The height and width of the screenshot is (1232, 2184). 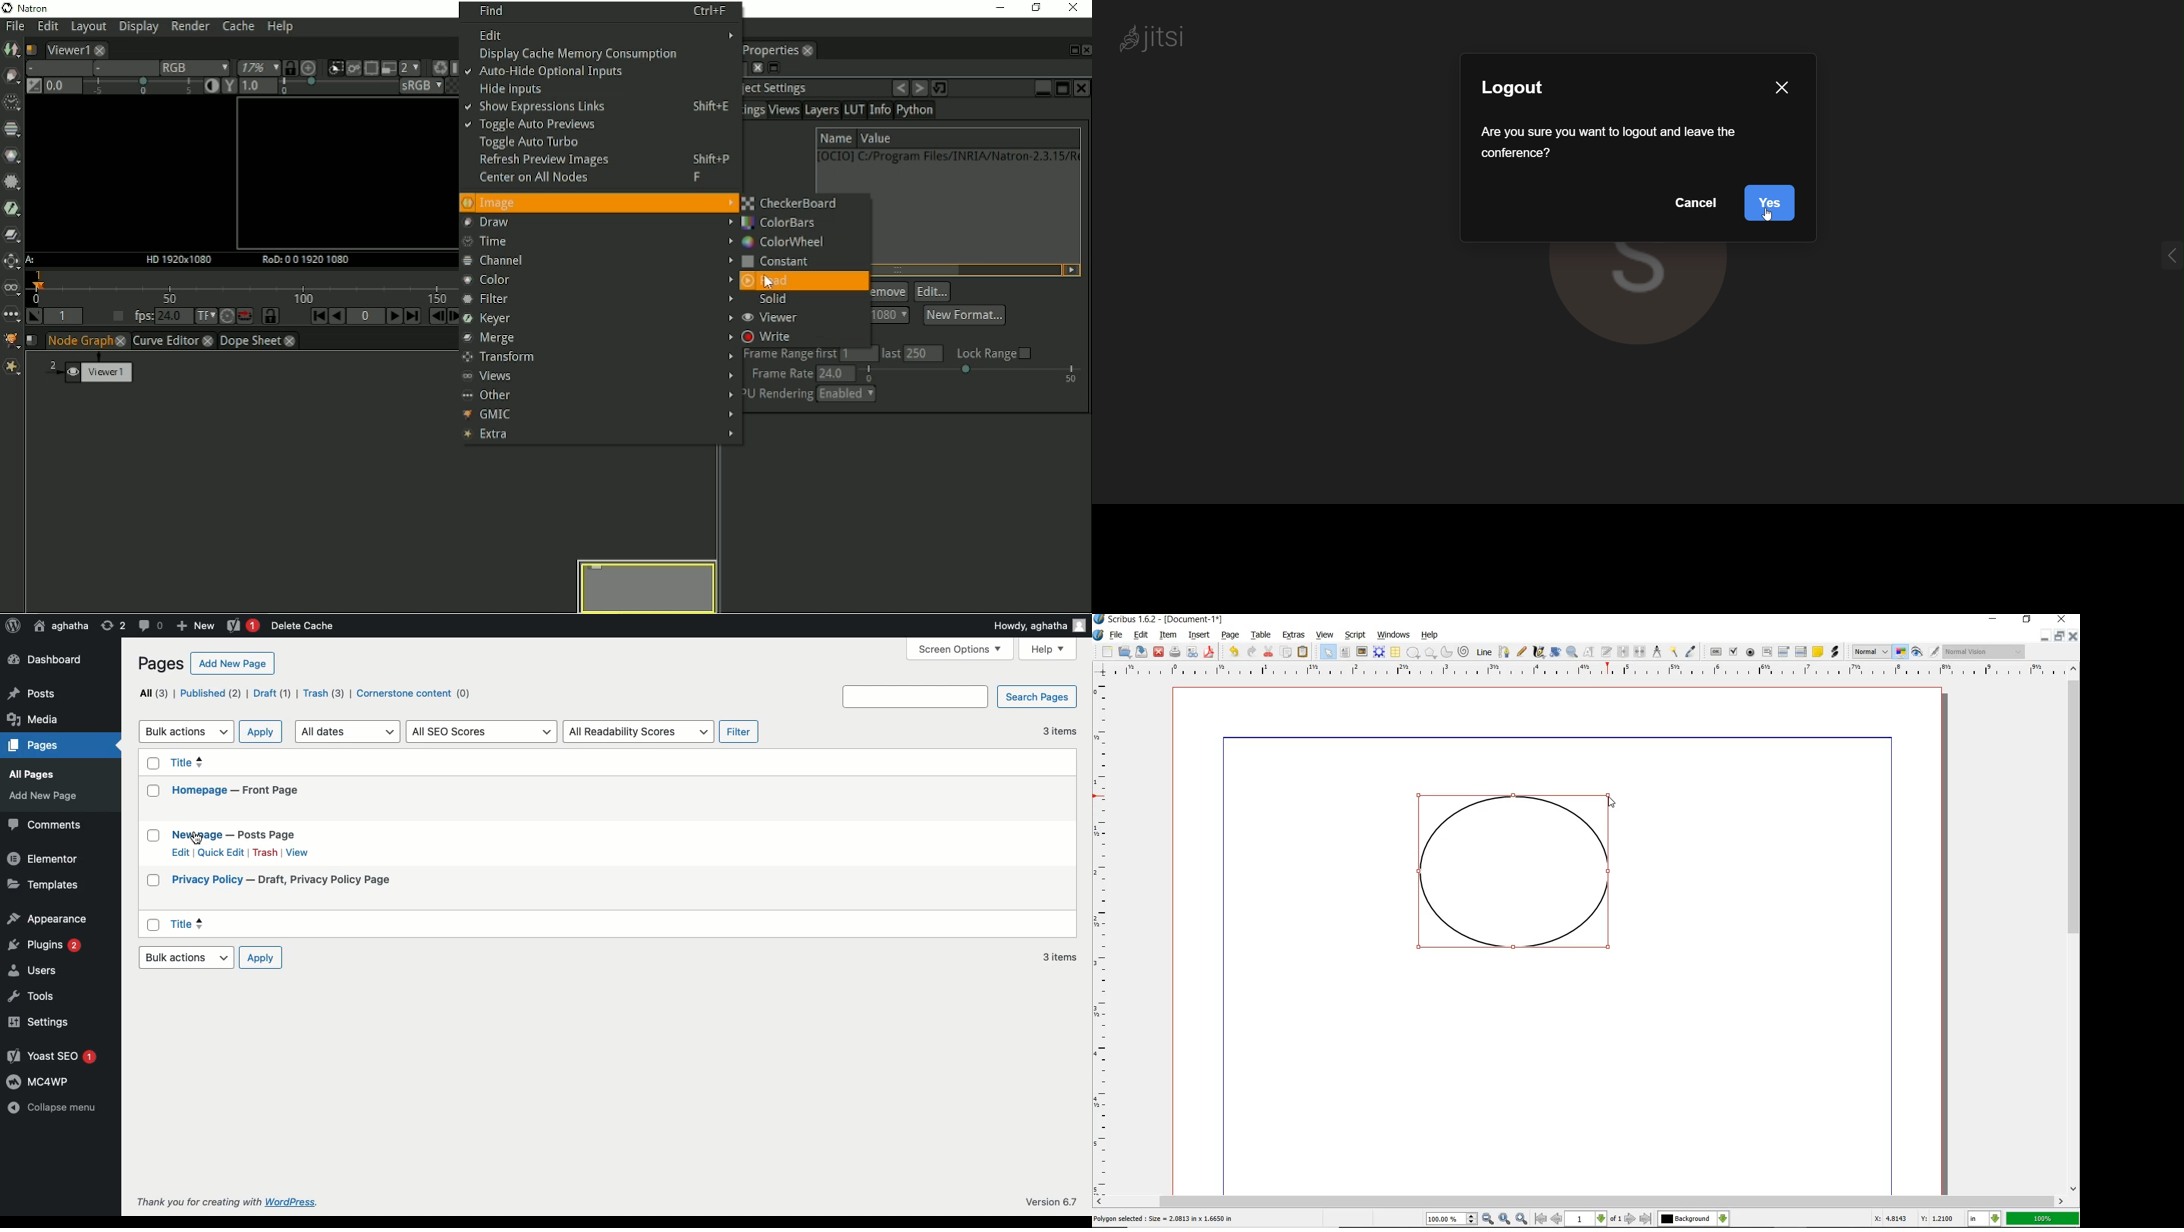 I want to click on privacy policy- draft, privacy policy pages, so click(x=300, y=881).